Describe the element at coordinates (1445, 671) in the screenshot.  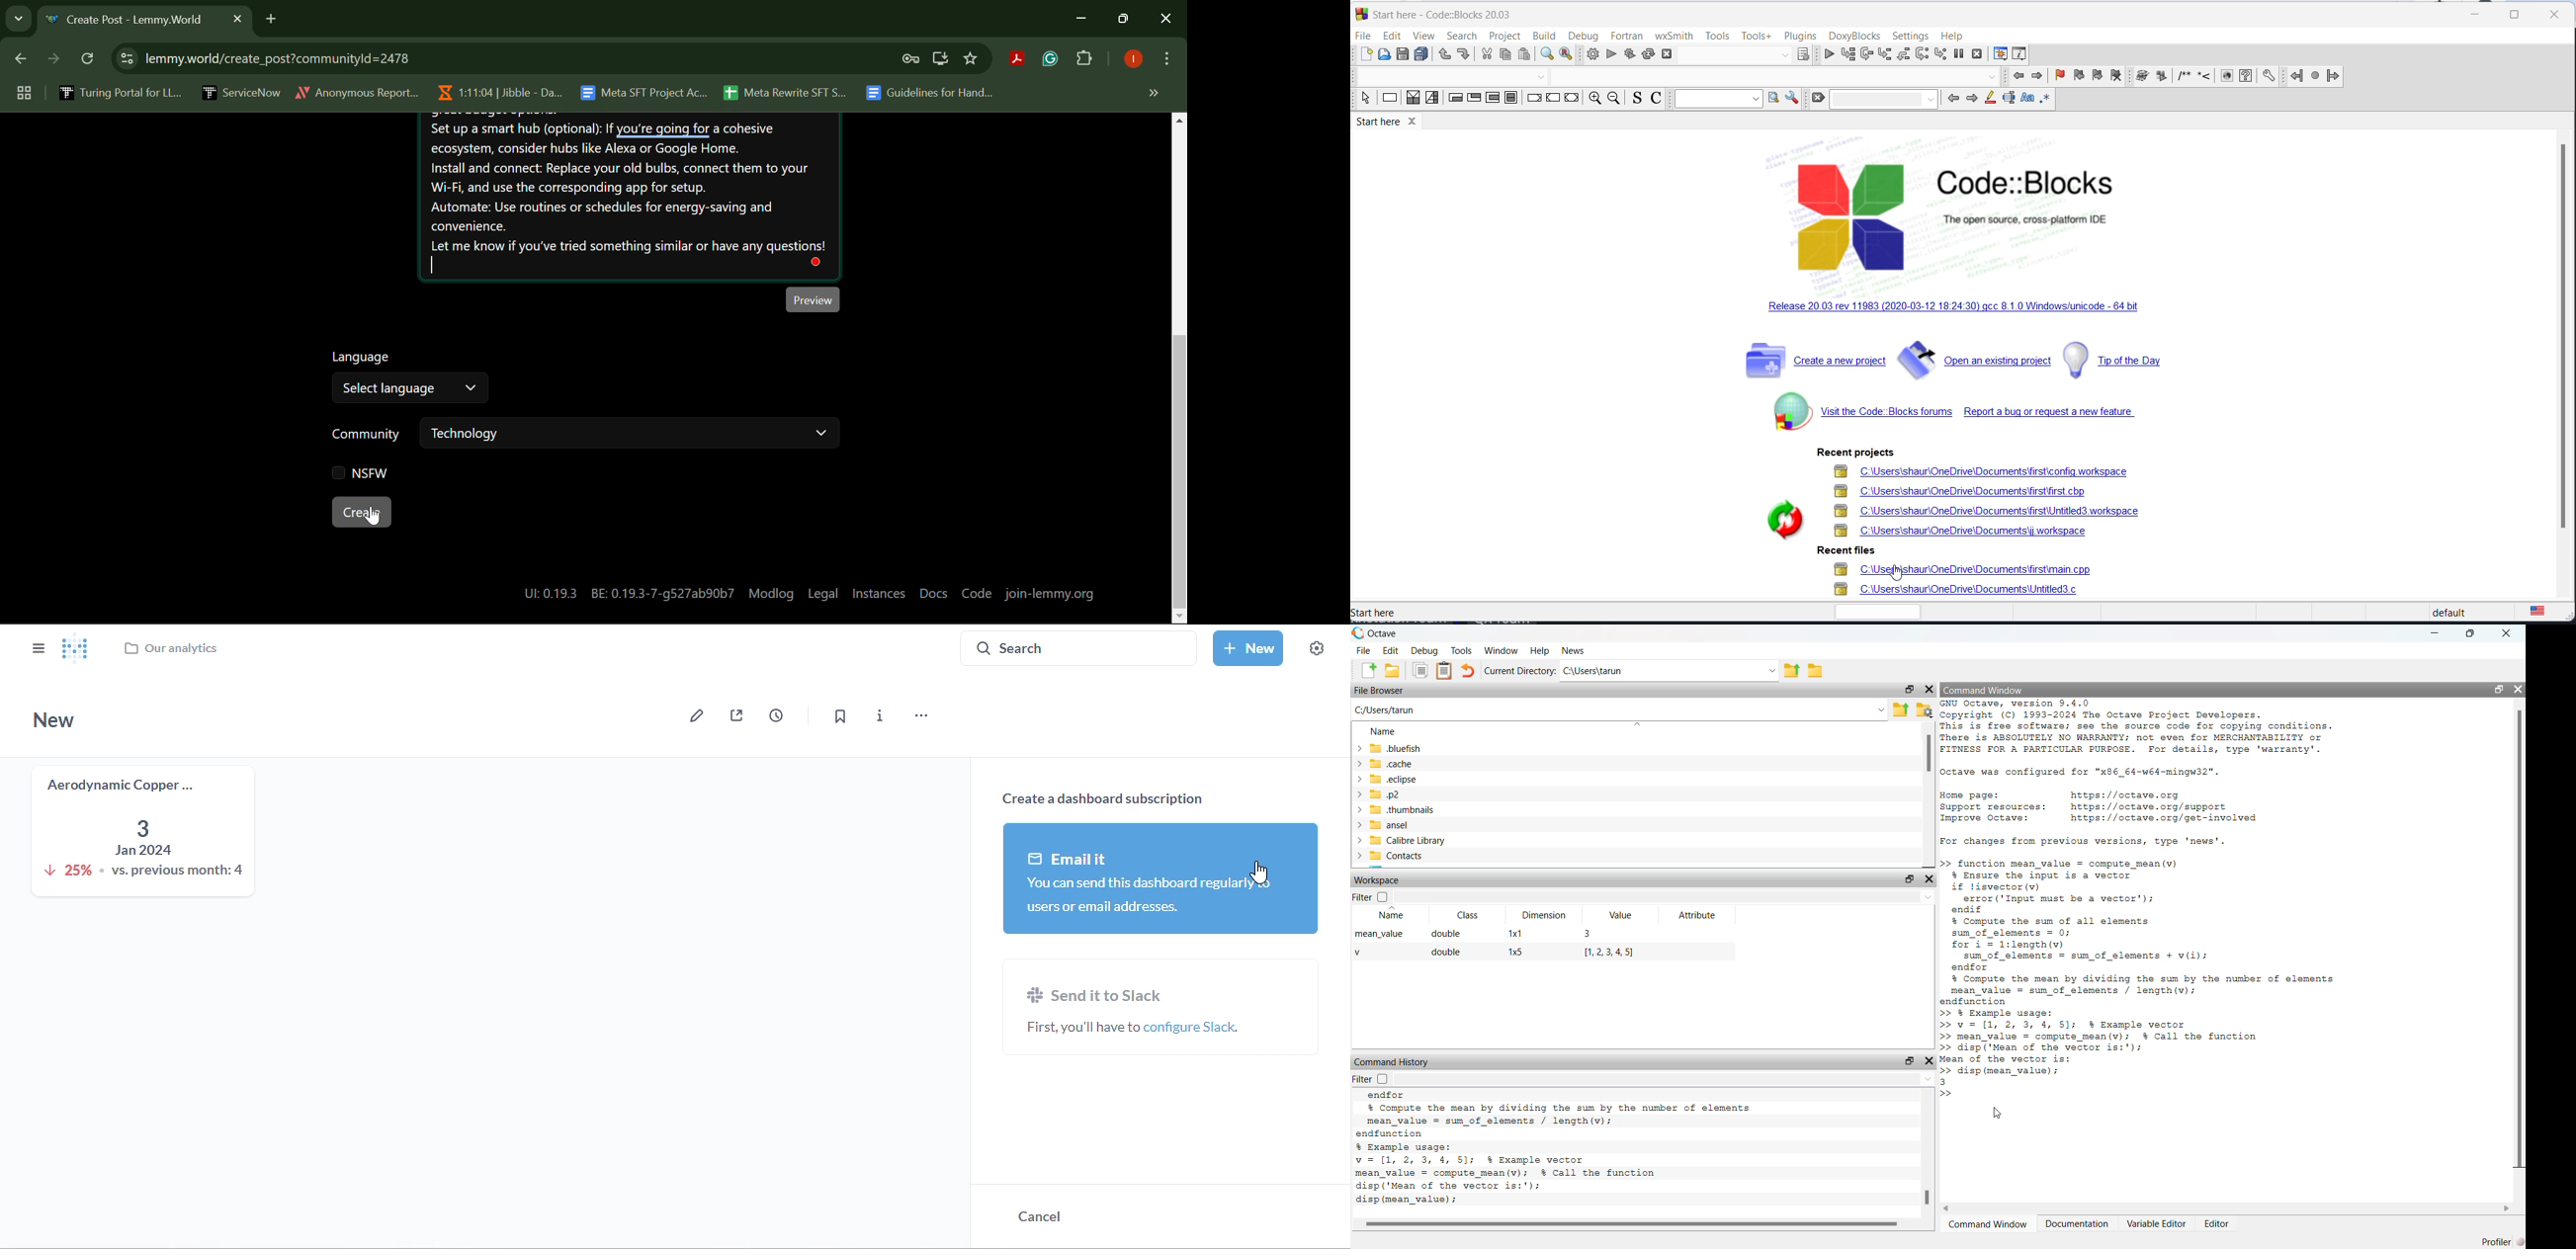
I see `Clipboard ` at that location.